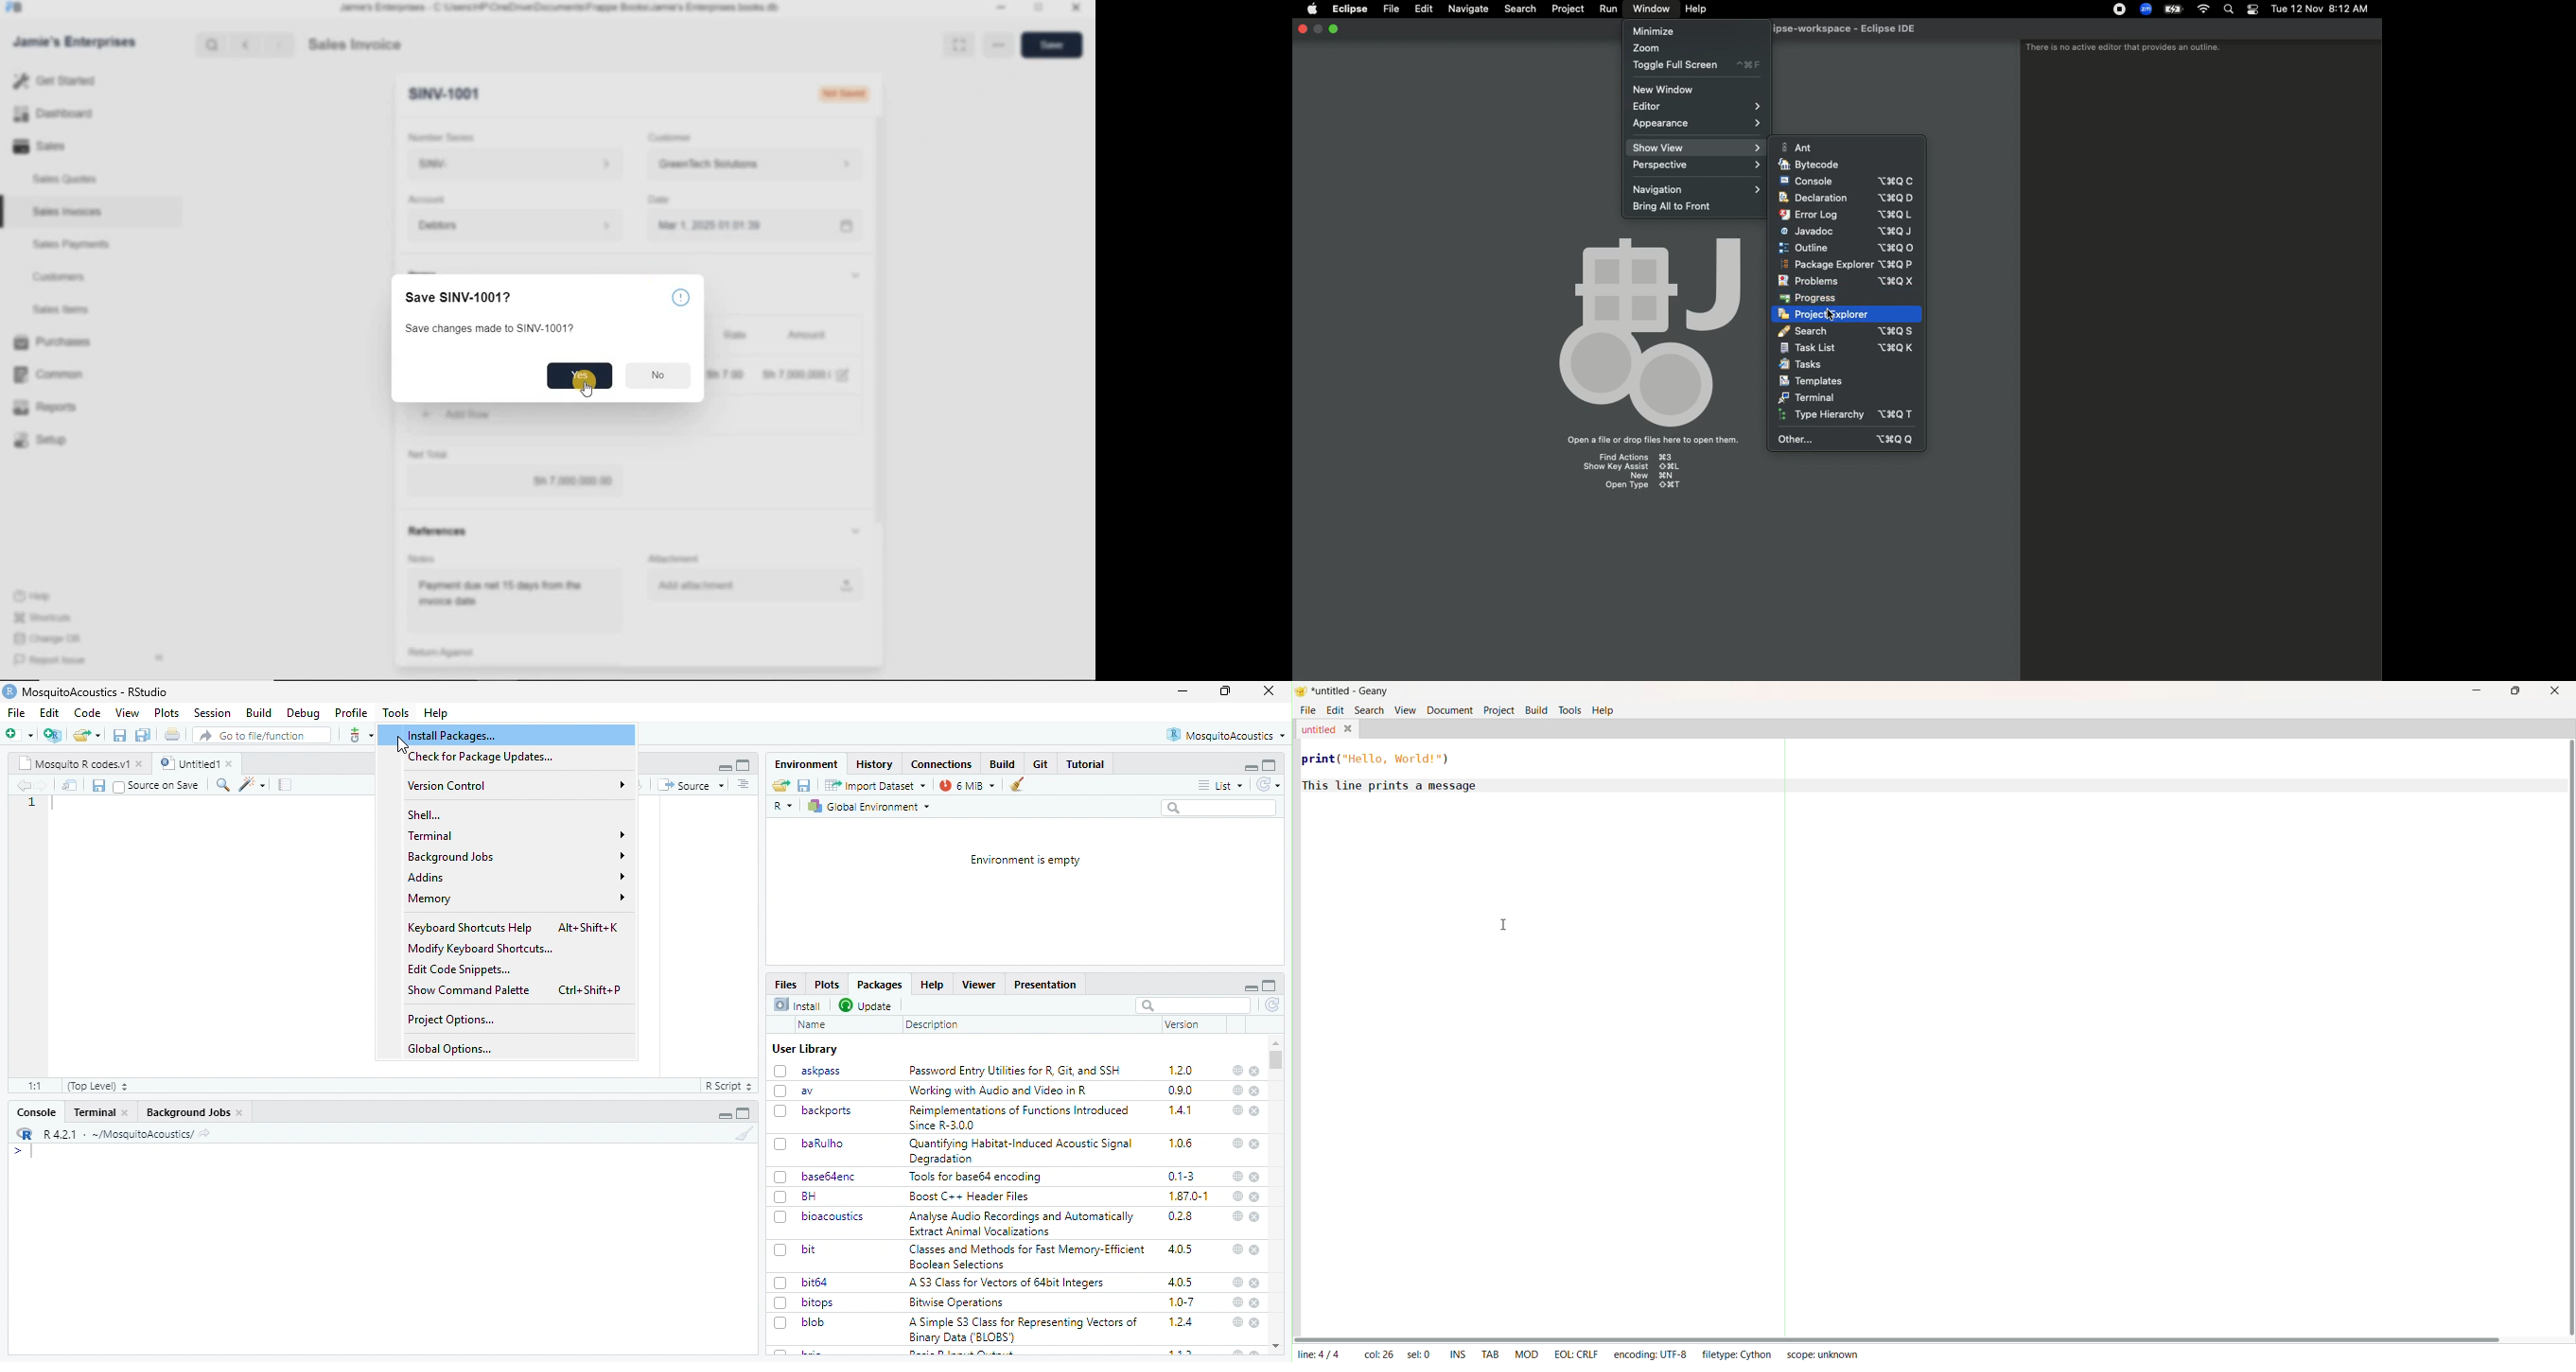 The width and height of the screenshot is (2576, 1372). What do you see at coordinates (18, 713) in the screenshot?
I see `File` at bounding box center [18, 713].